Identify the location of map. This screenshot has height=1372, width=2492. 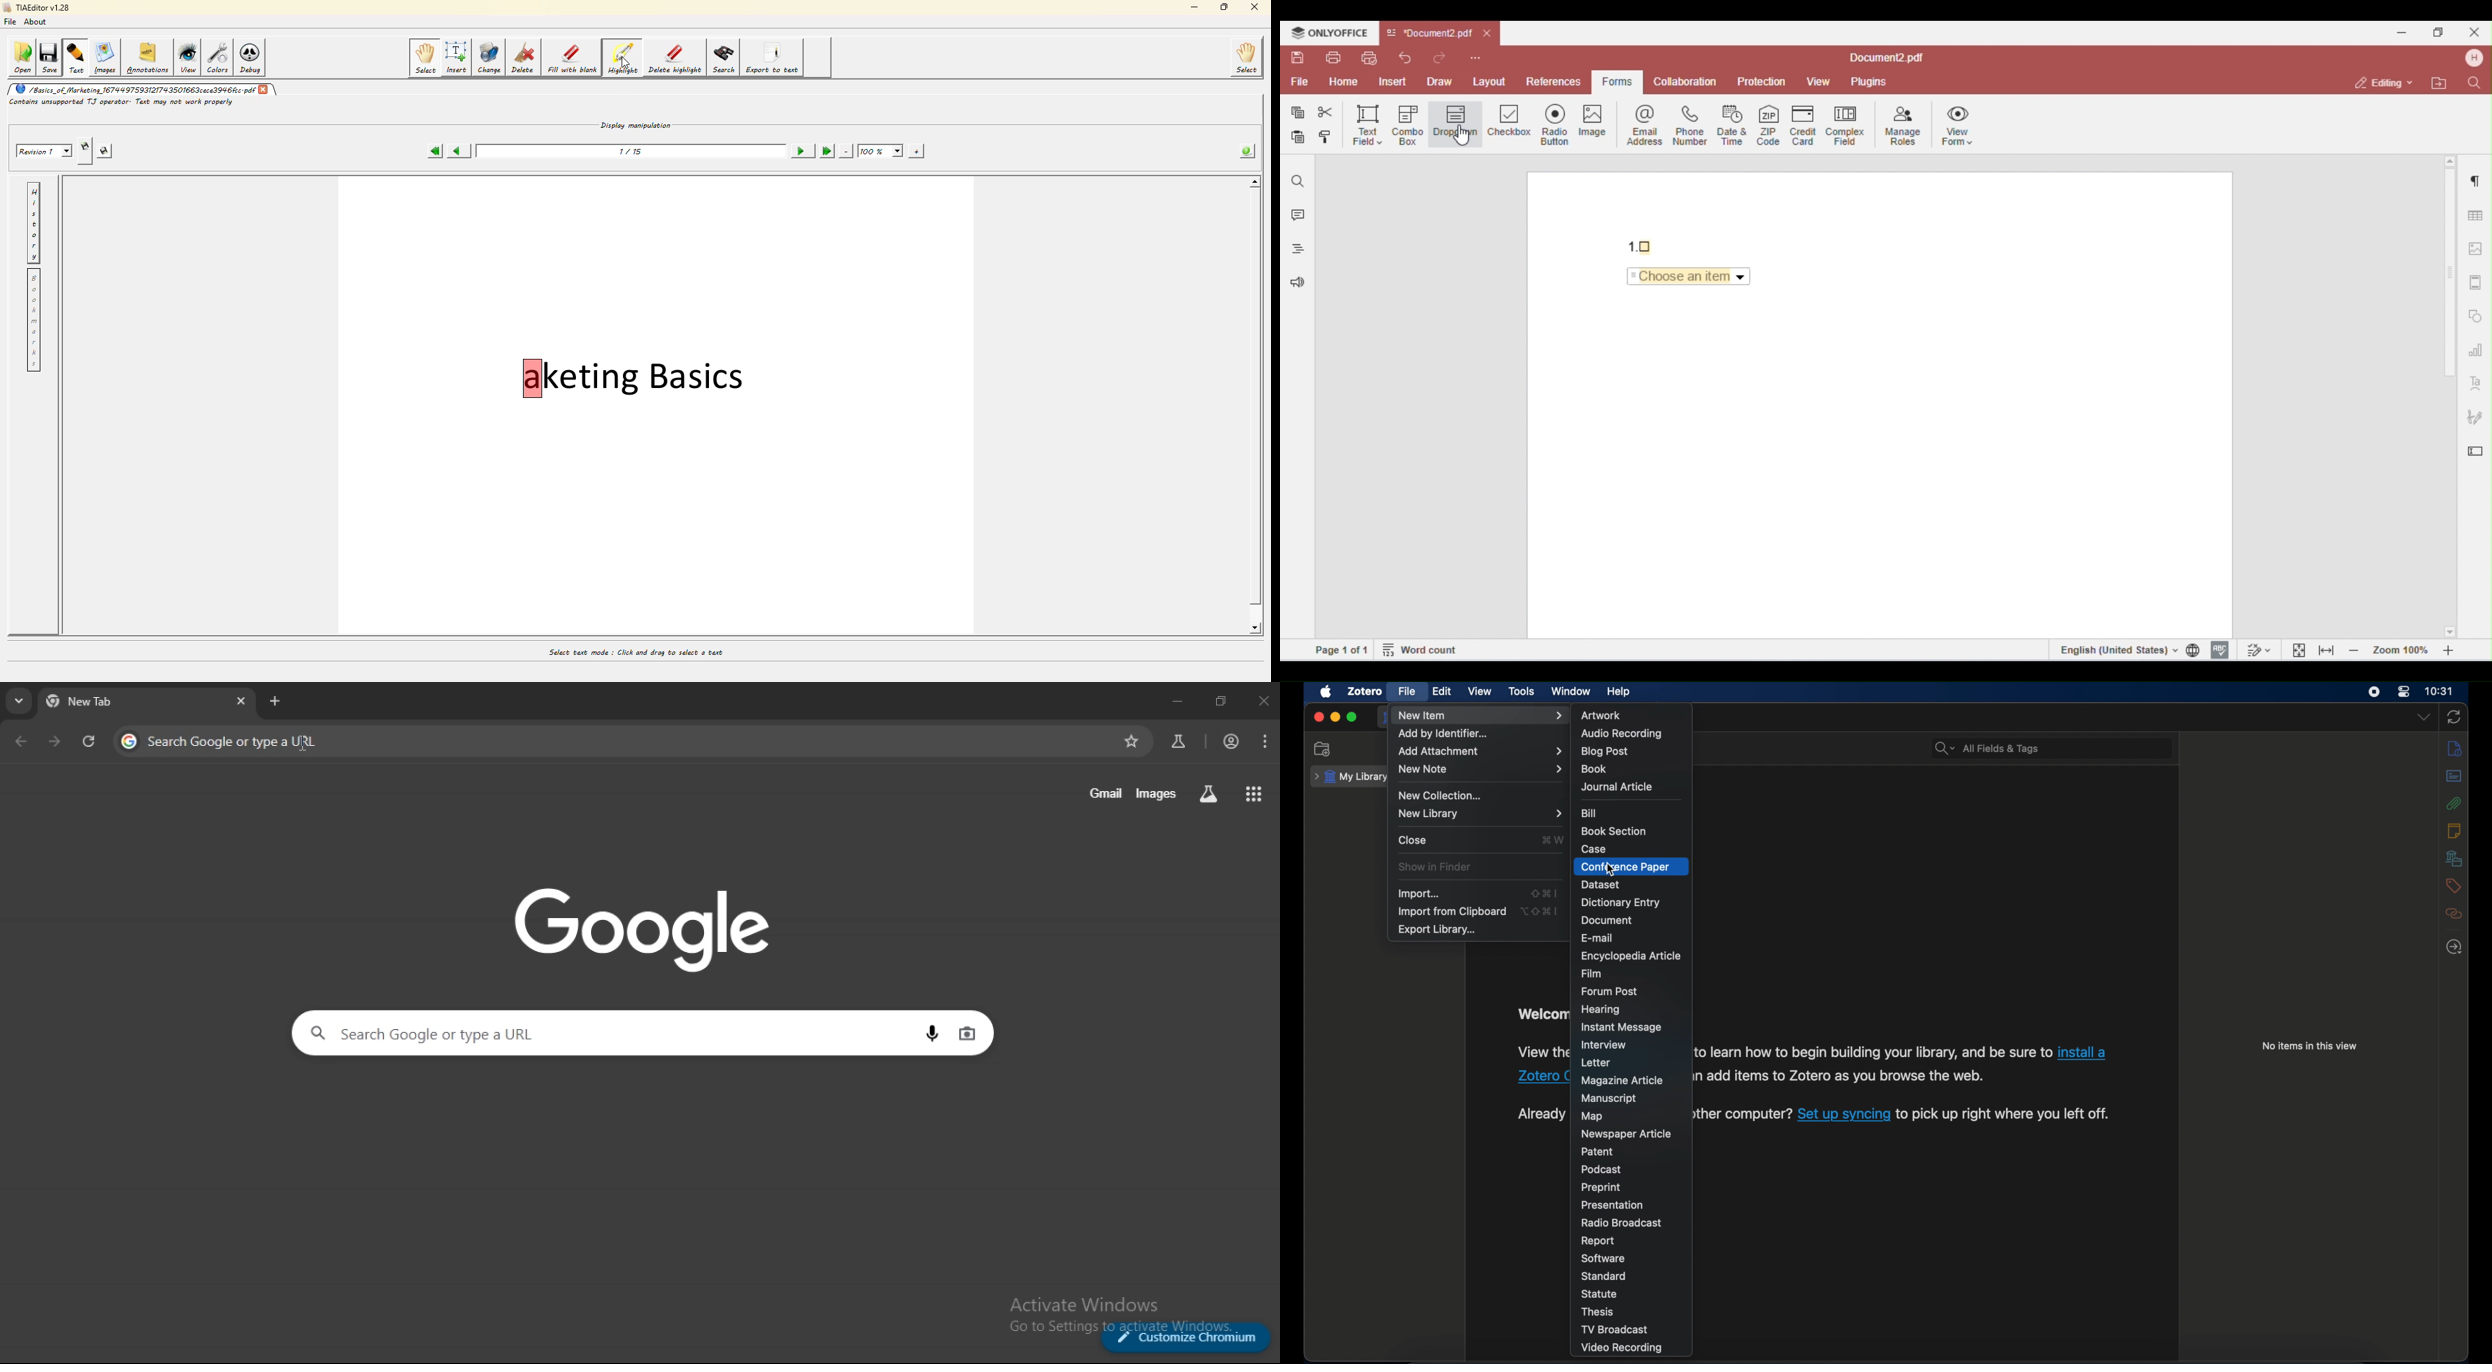
(1593, 1116).